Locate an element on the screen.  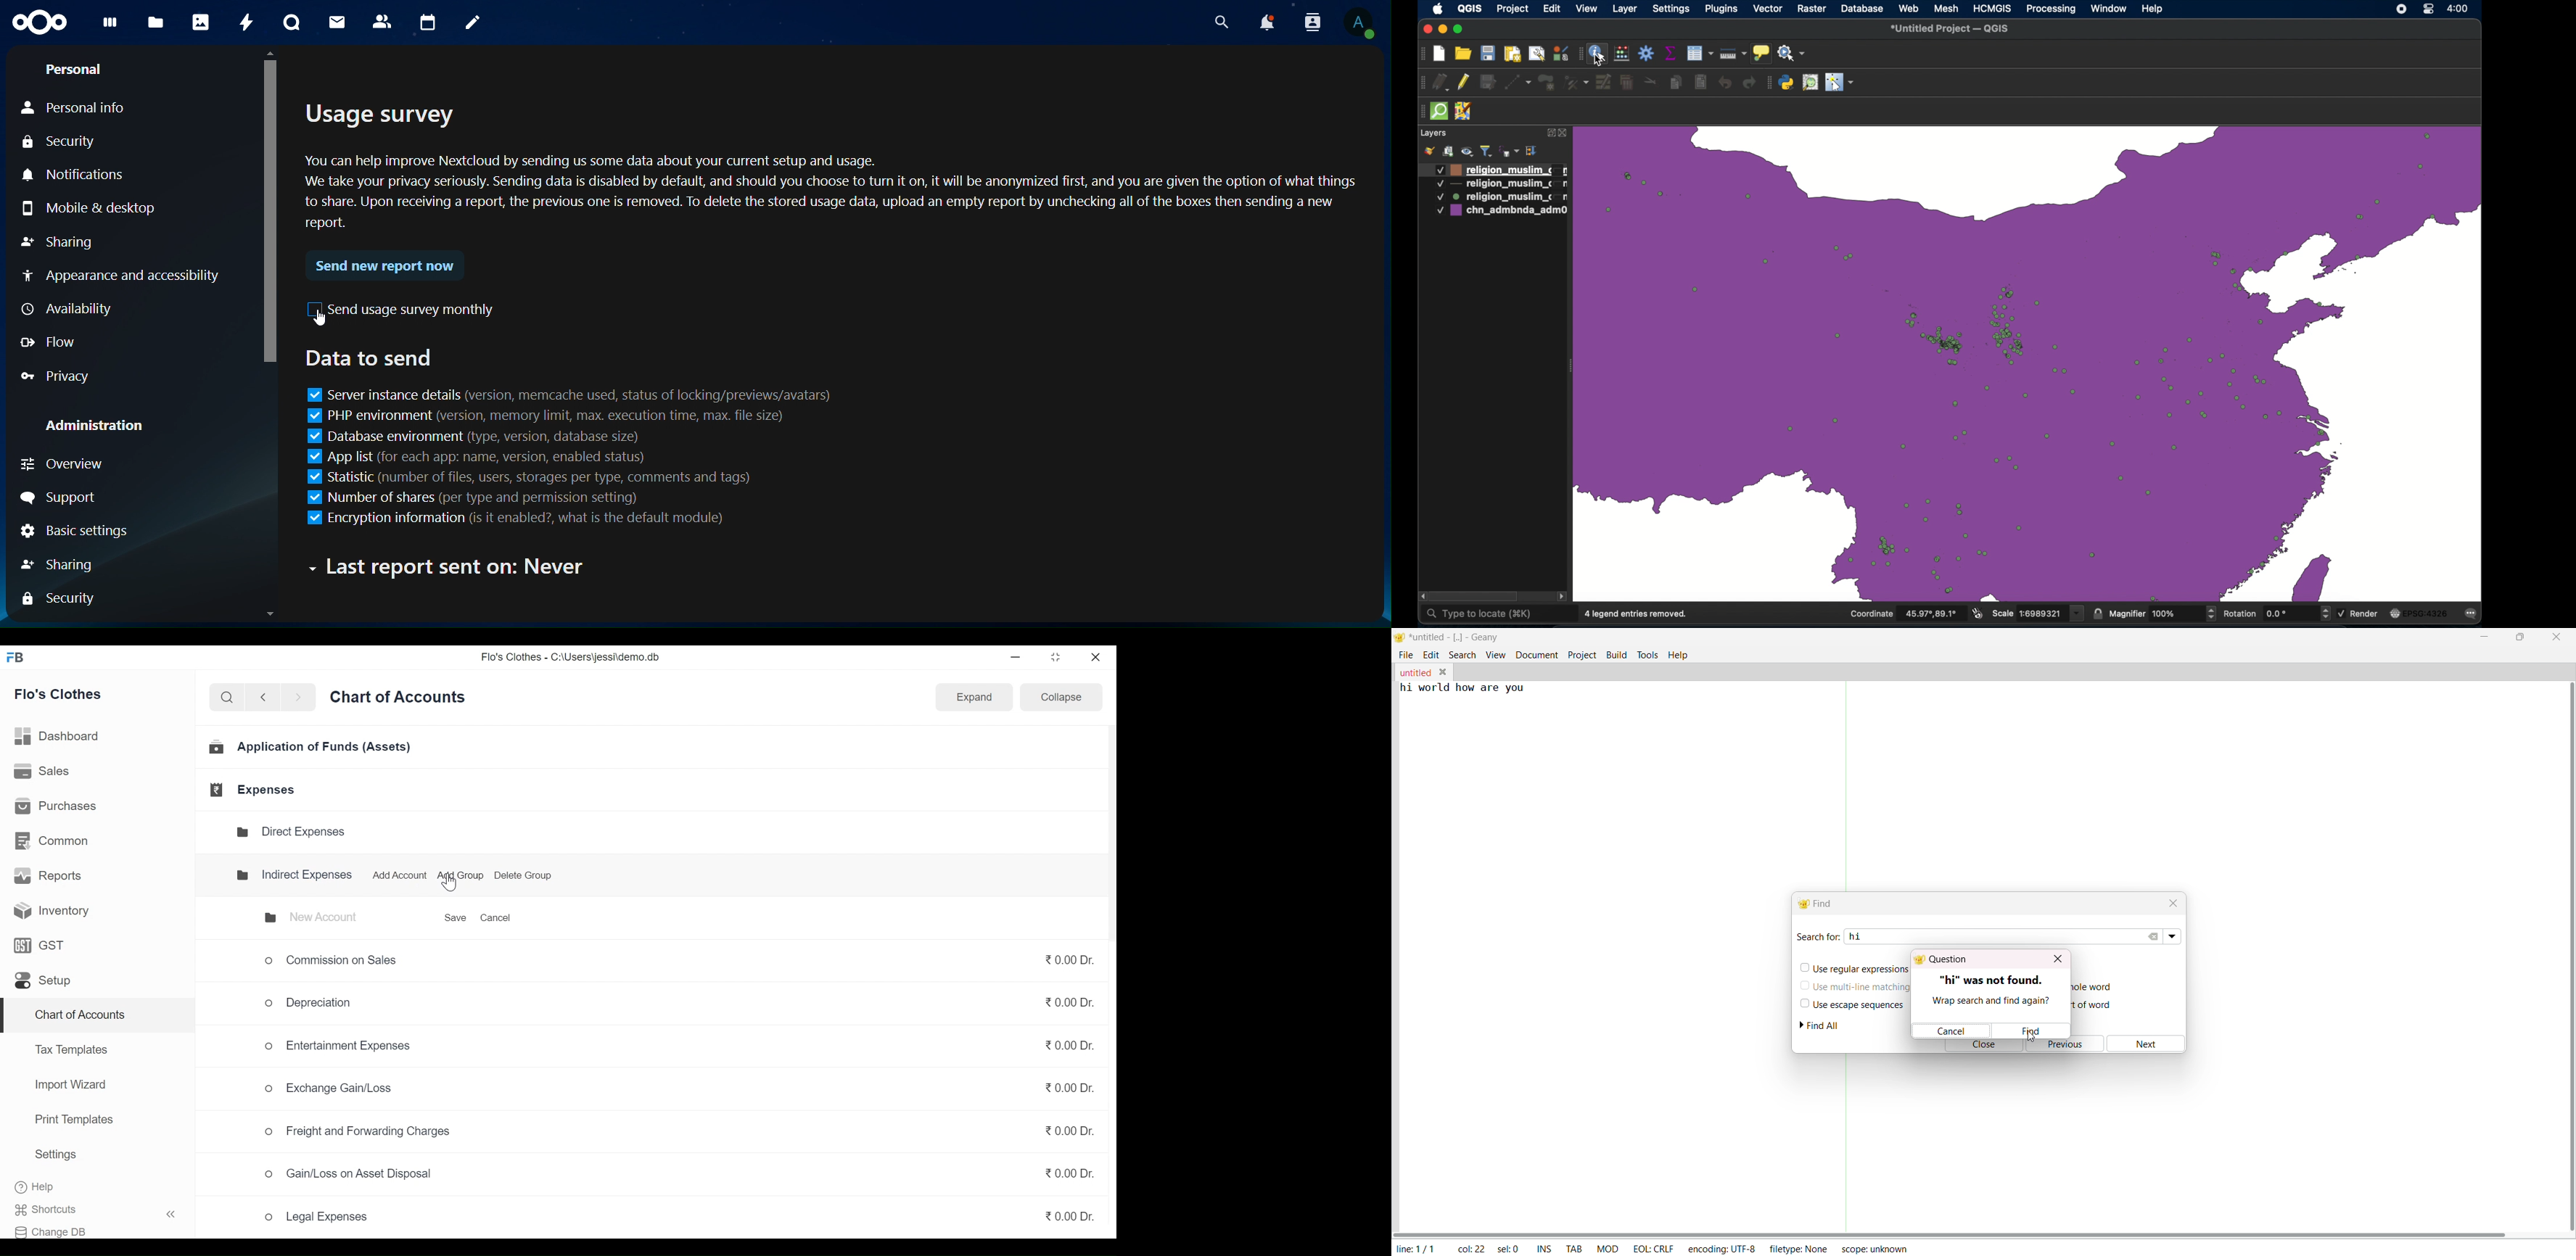
View Profile is located at coordinates (1360, 23).